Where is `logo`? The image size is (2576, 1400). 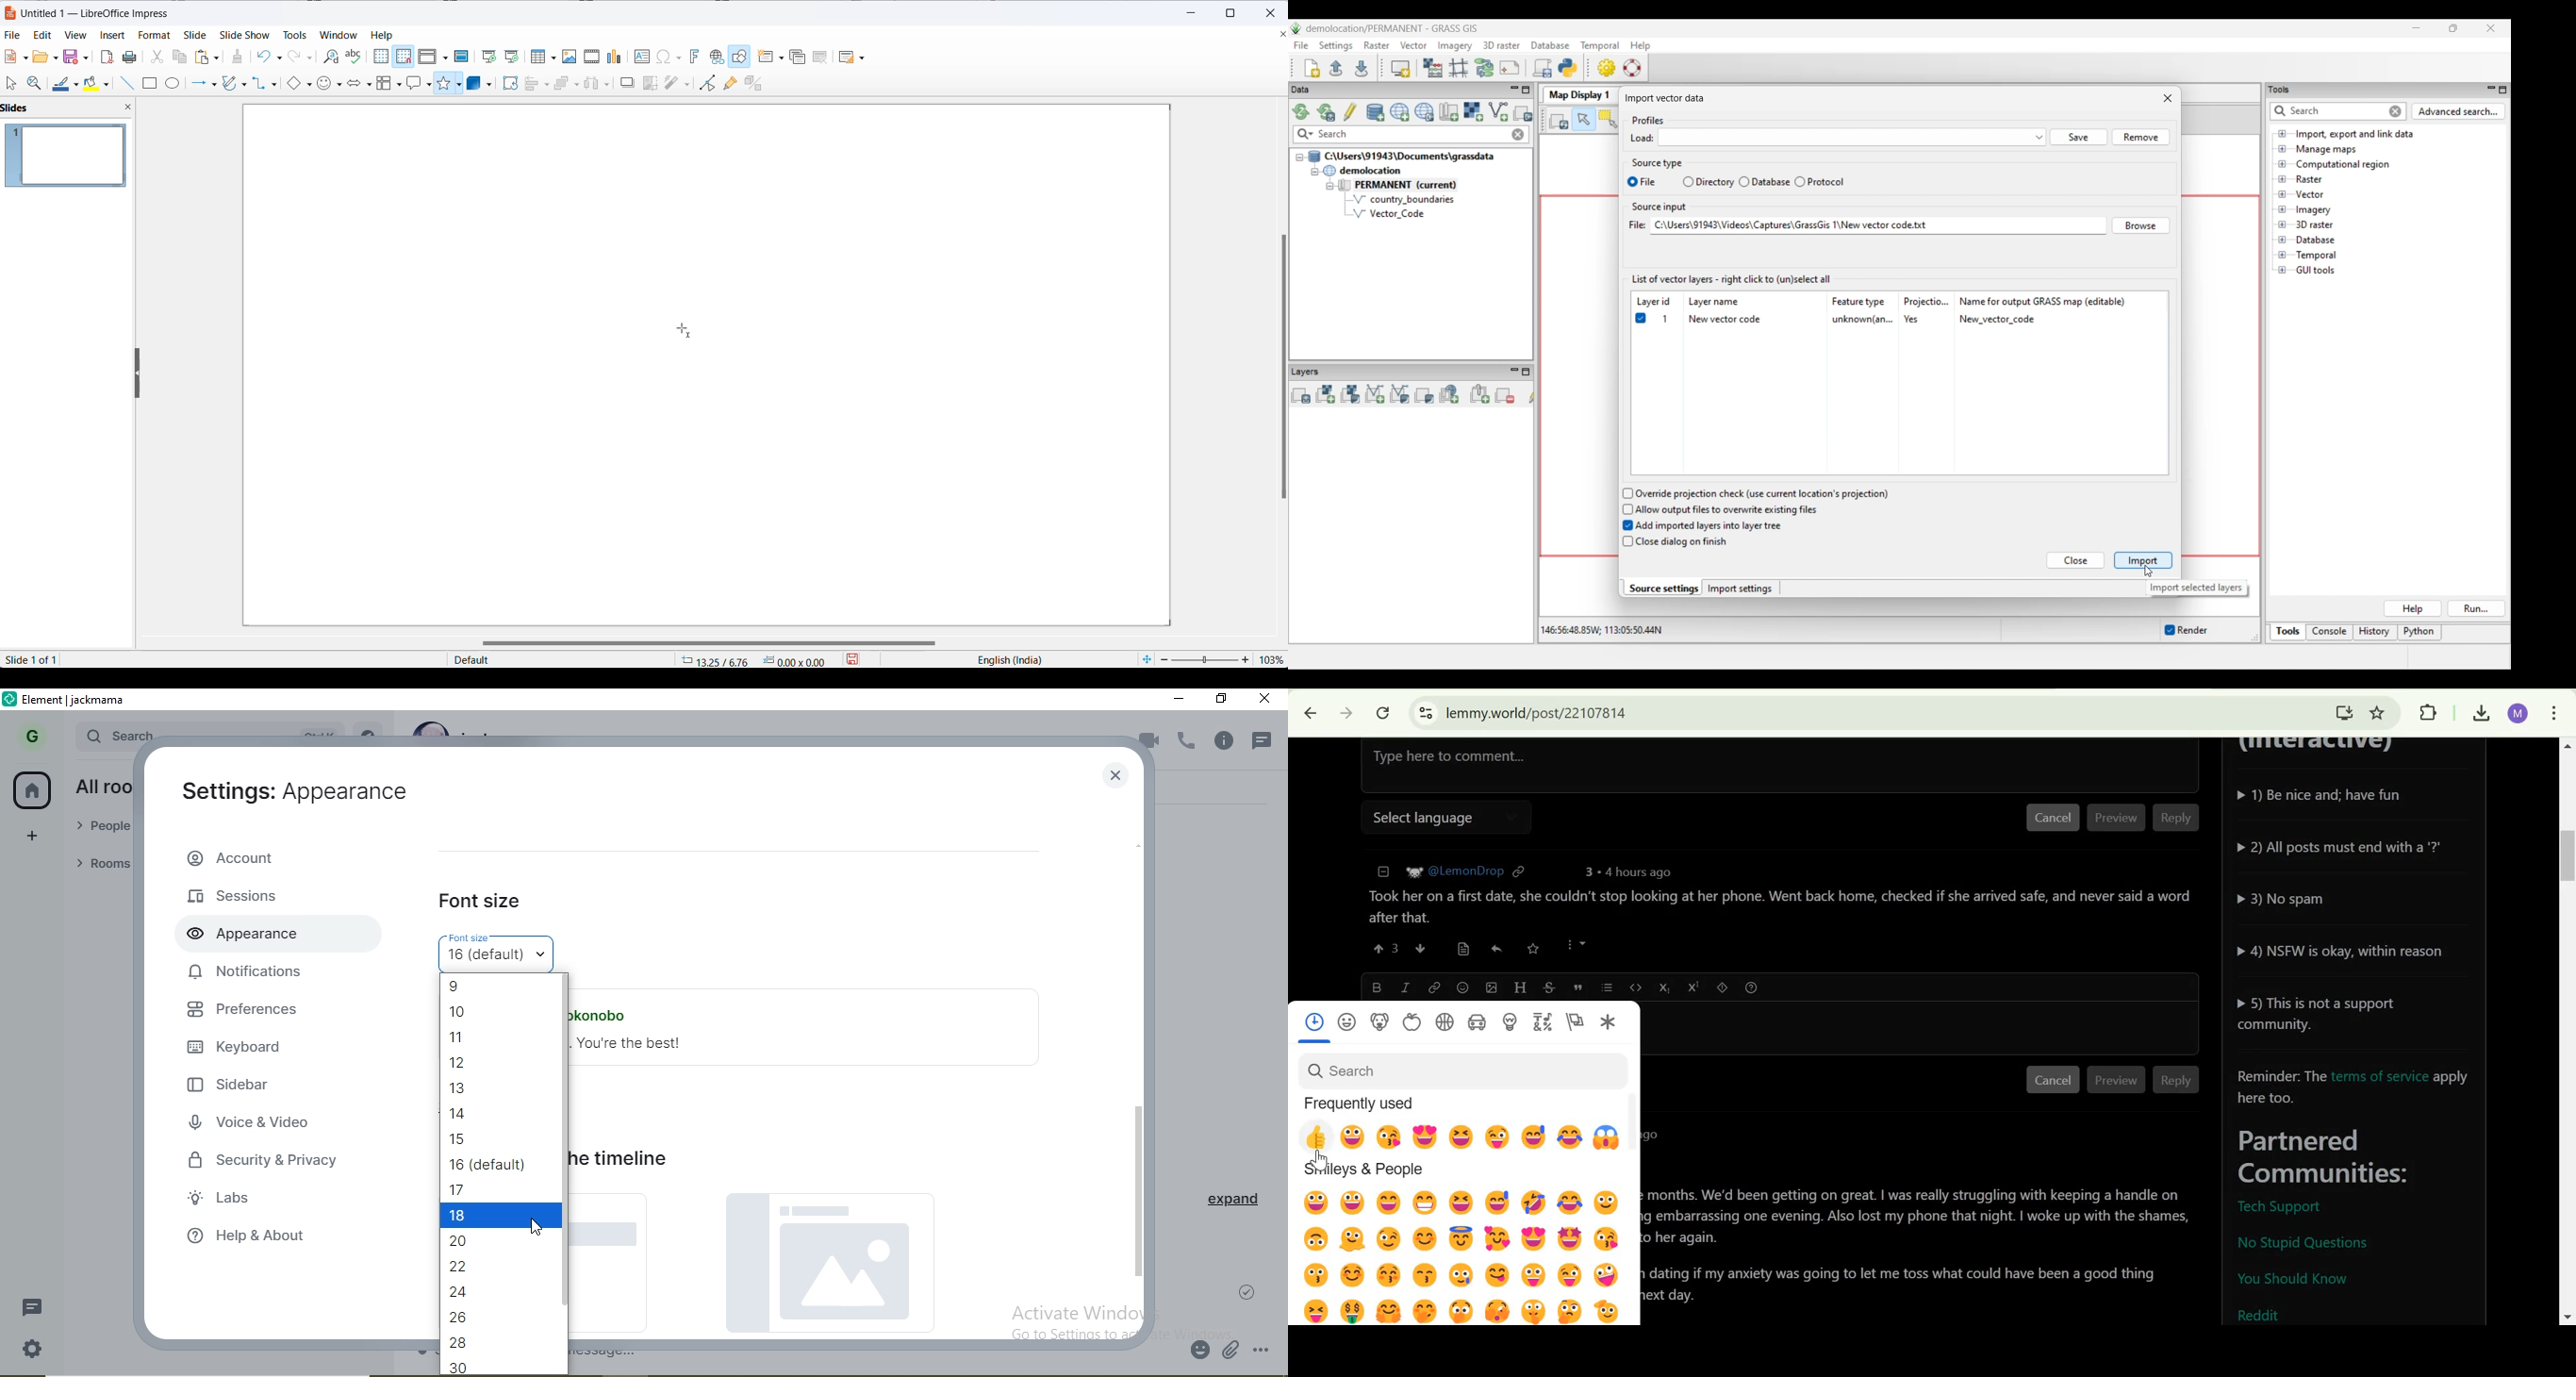
logo is located at coordinates (11, 700).